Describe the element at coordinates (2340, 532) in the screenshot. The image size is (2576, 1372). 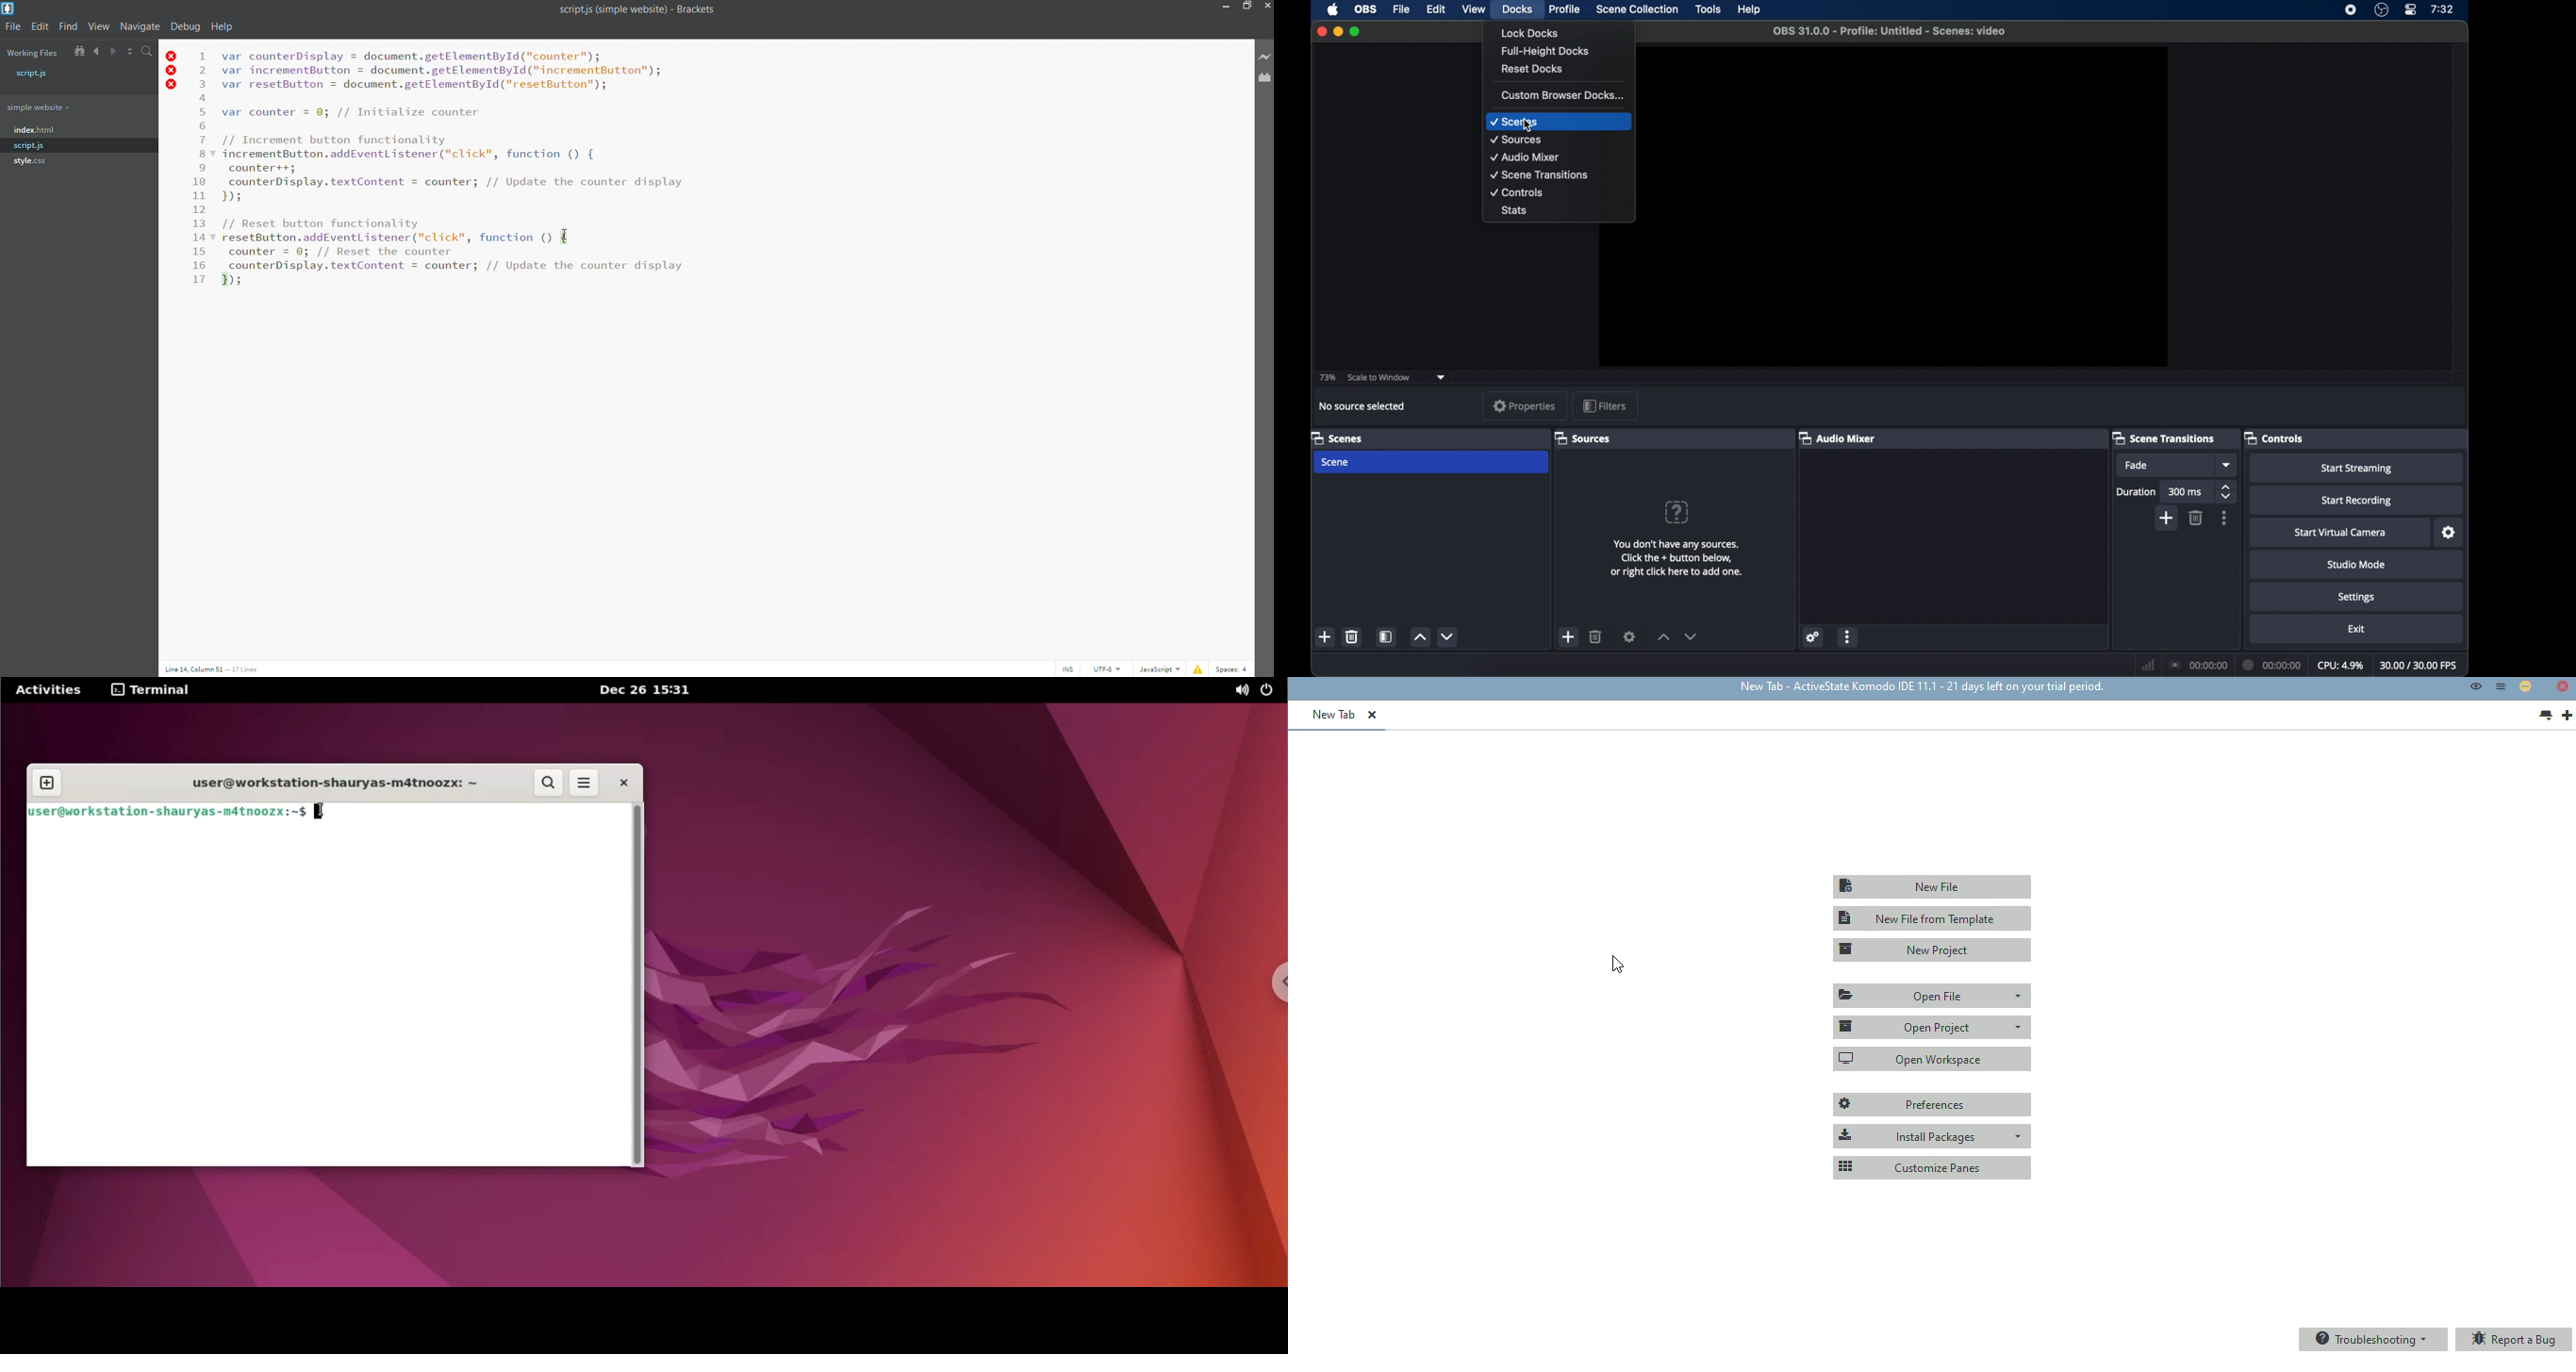
I see `start virtual camera` at that location.